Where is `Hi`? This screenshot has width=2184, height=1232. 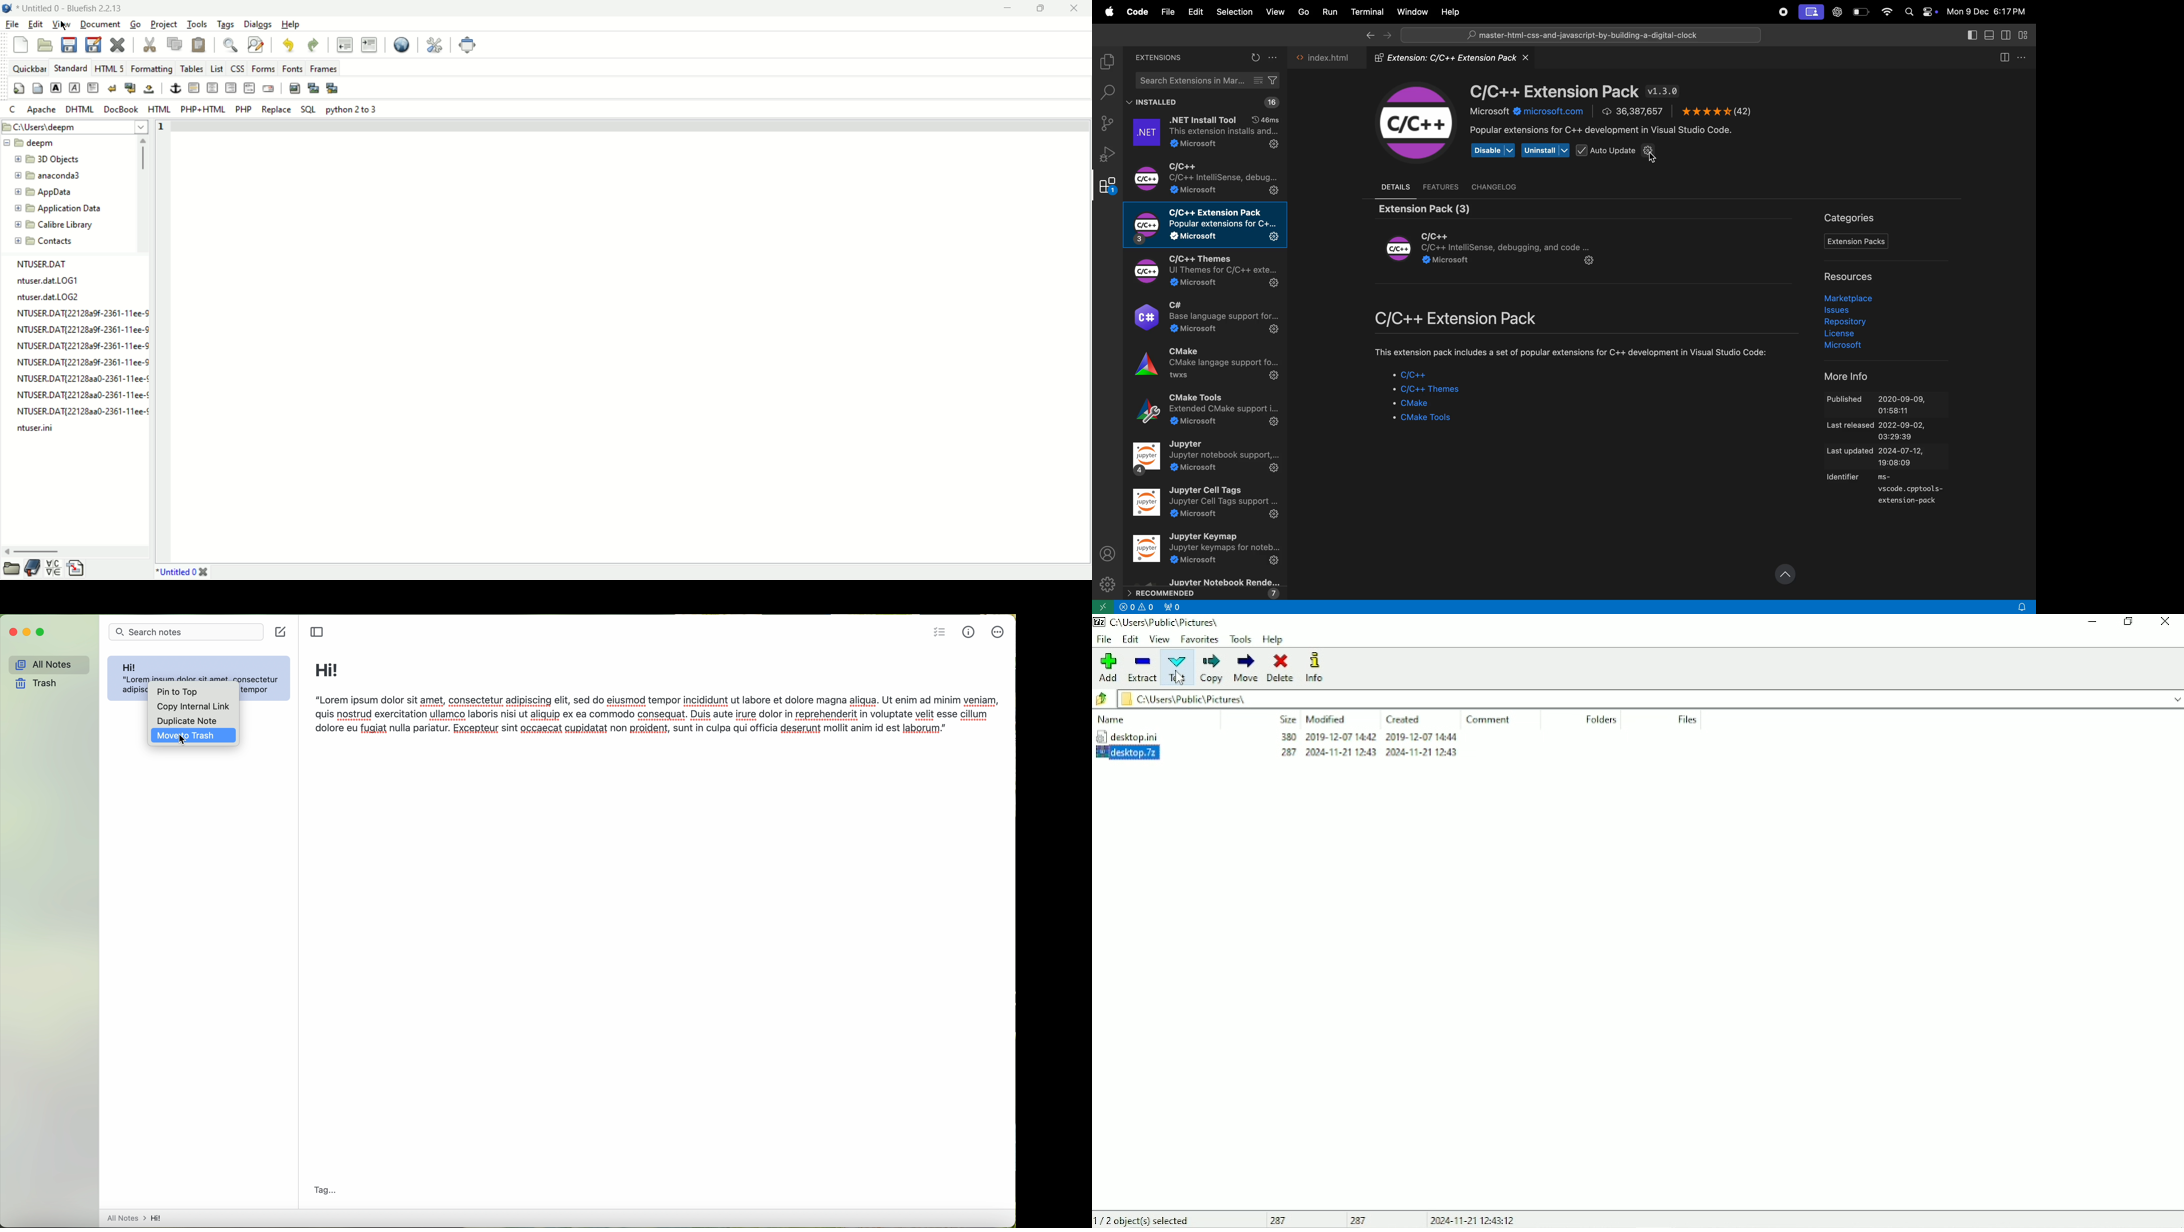
Hi is located at coordinates (130, 665).